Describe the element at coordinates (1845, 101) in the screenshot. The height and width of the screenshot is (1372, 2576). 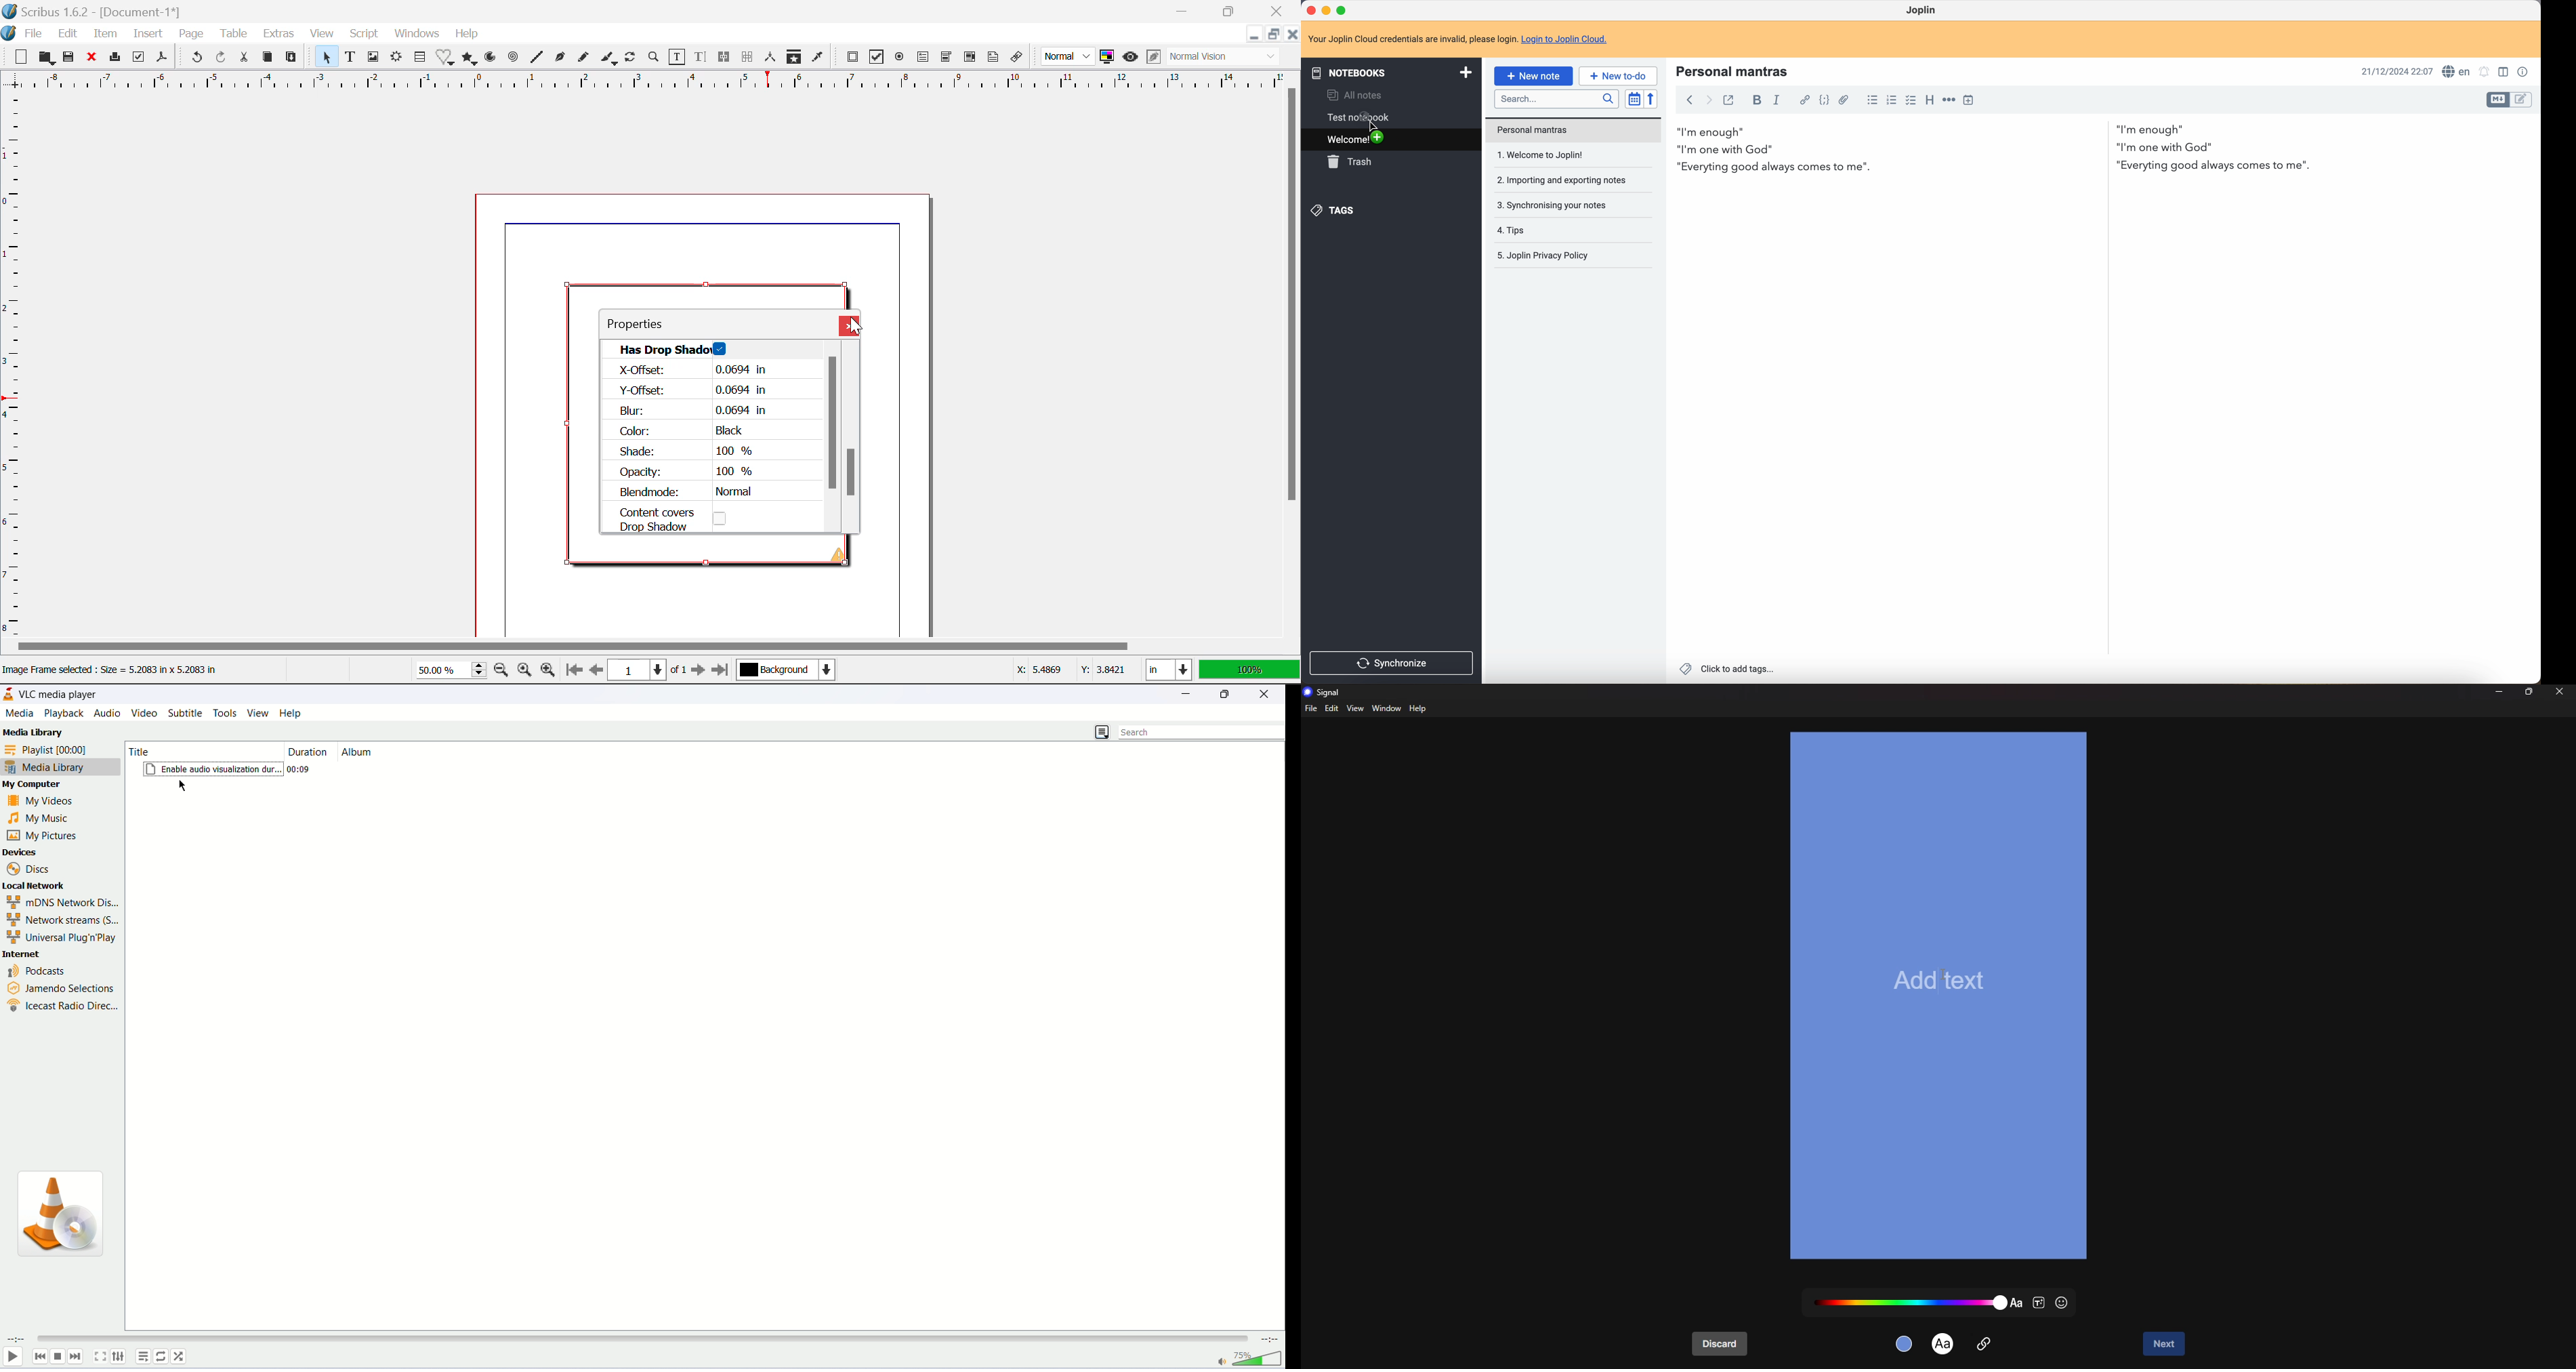
I see `attach file` at that location.